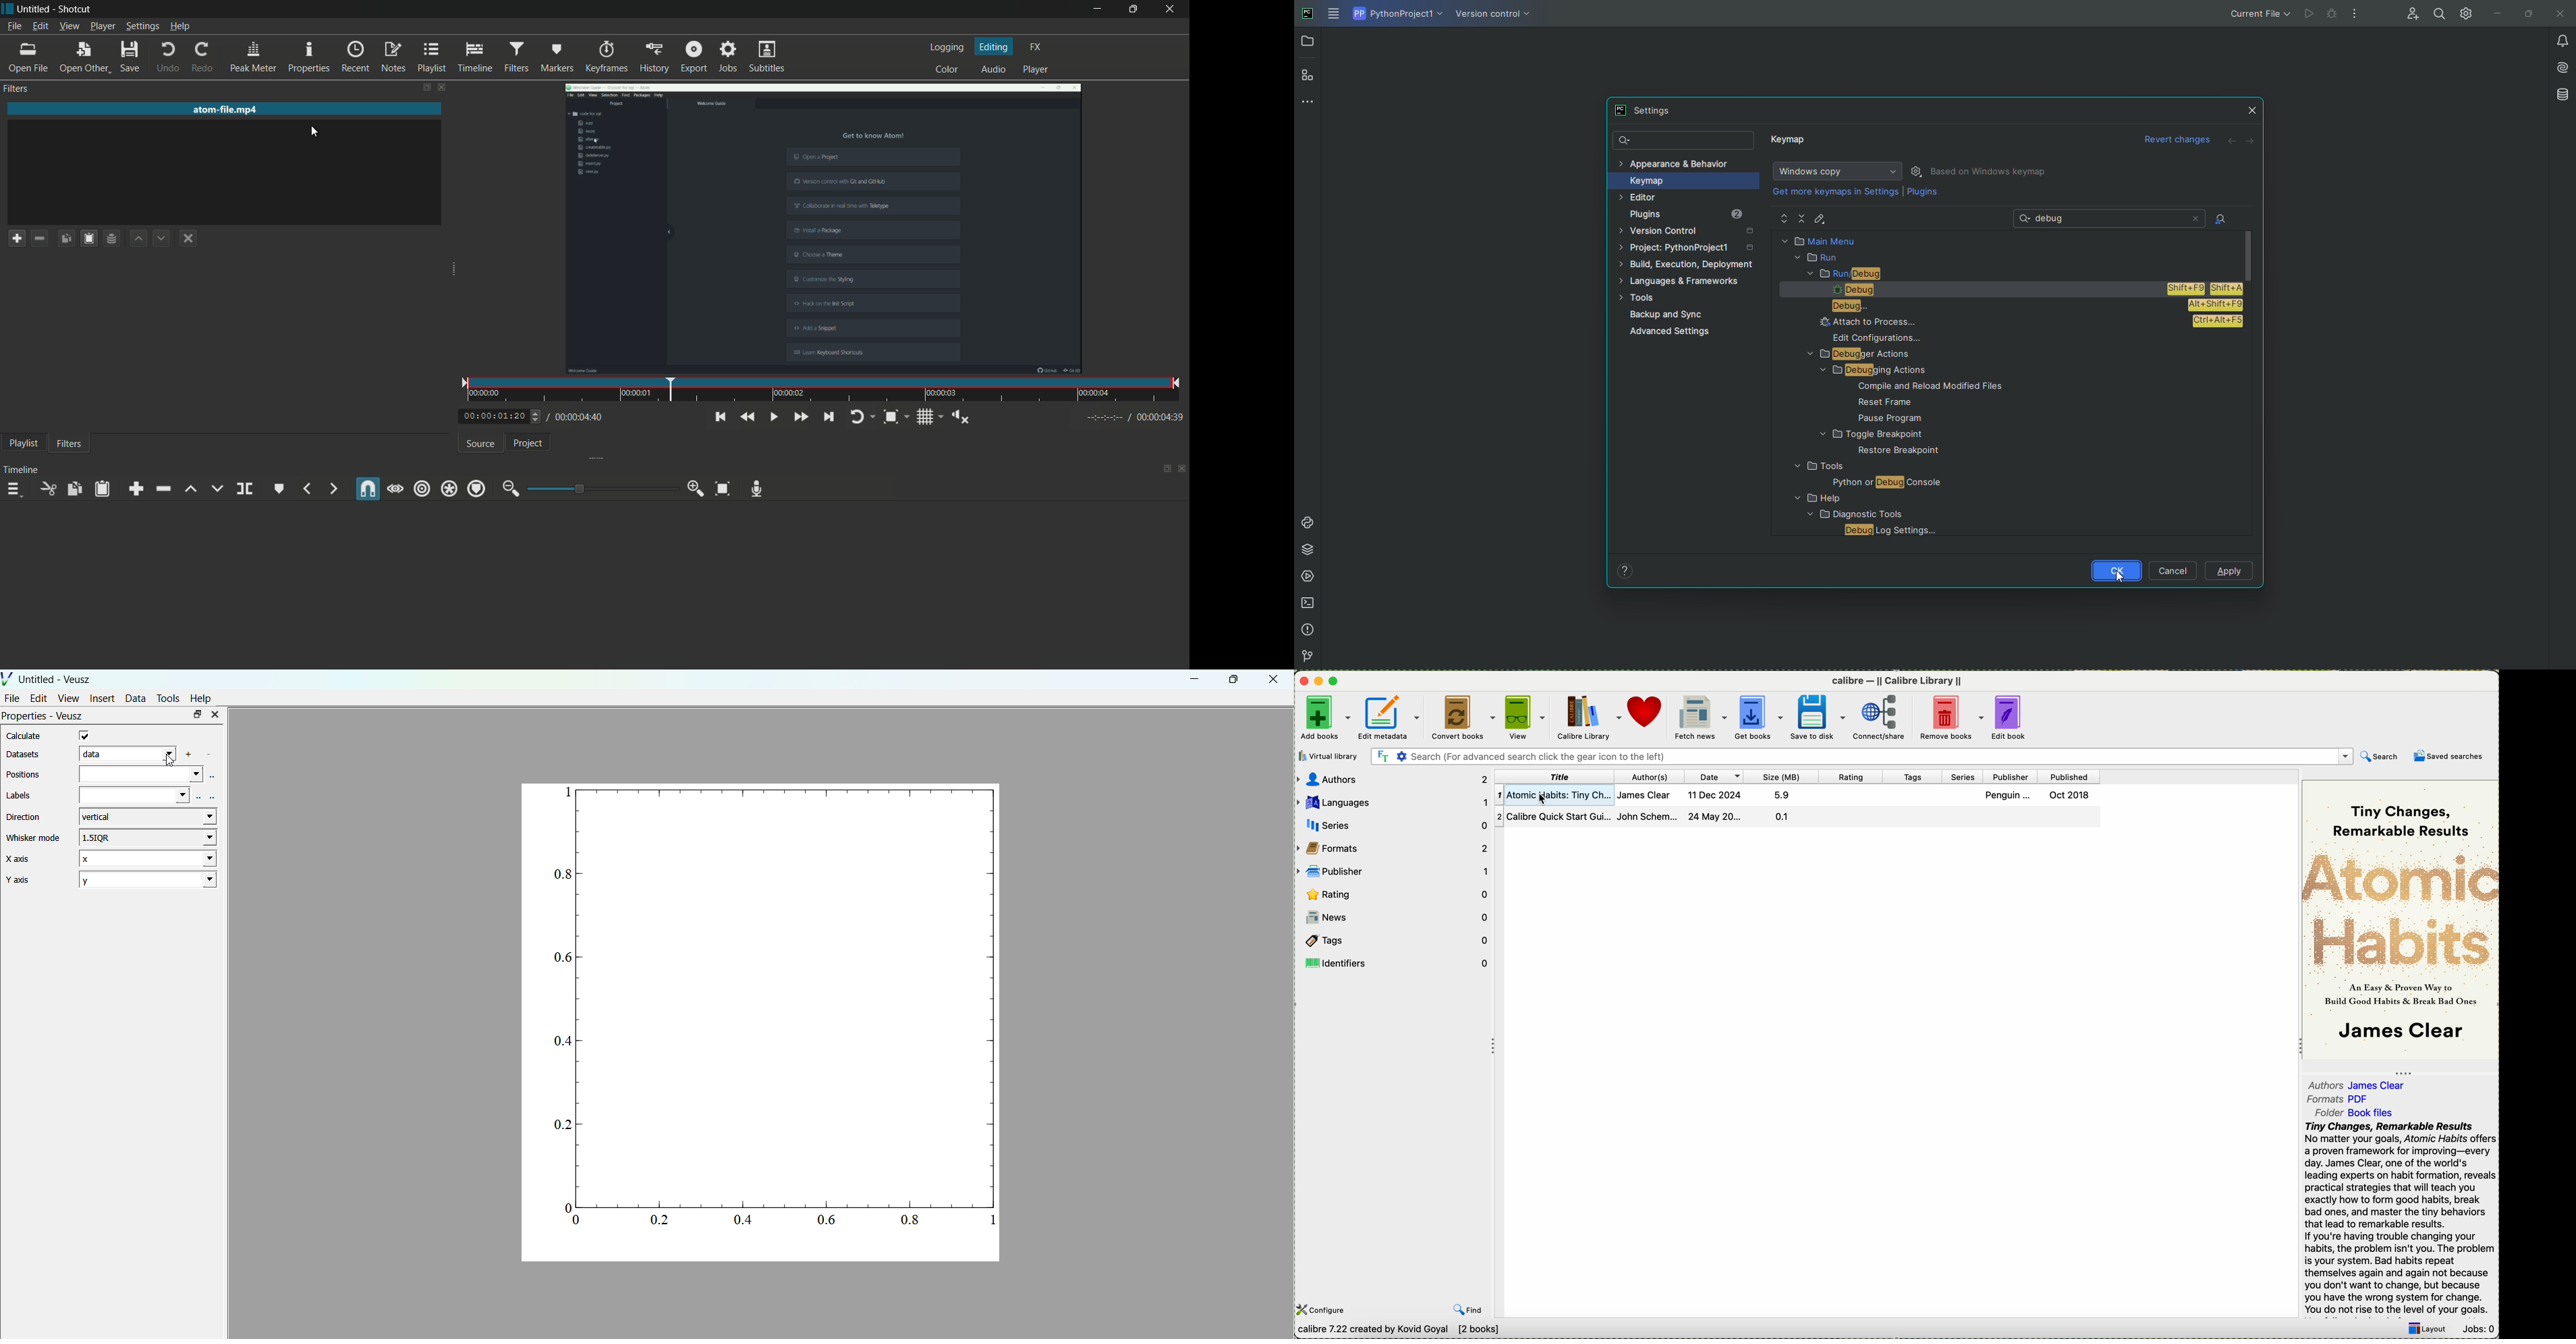  What do you see at coordinates (1162, 469) in the screenshot?
I see `change layout` at bounding box center [1162, 469].